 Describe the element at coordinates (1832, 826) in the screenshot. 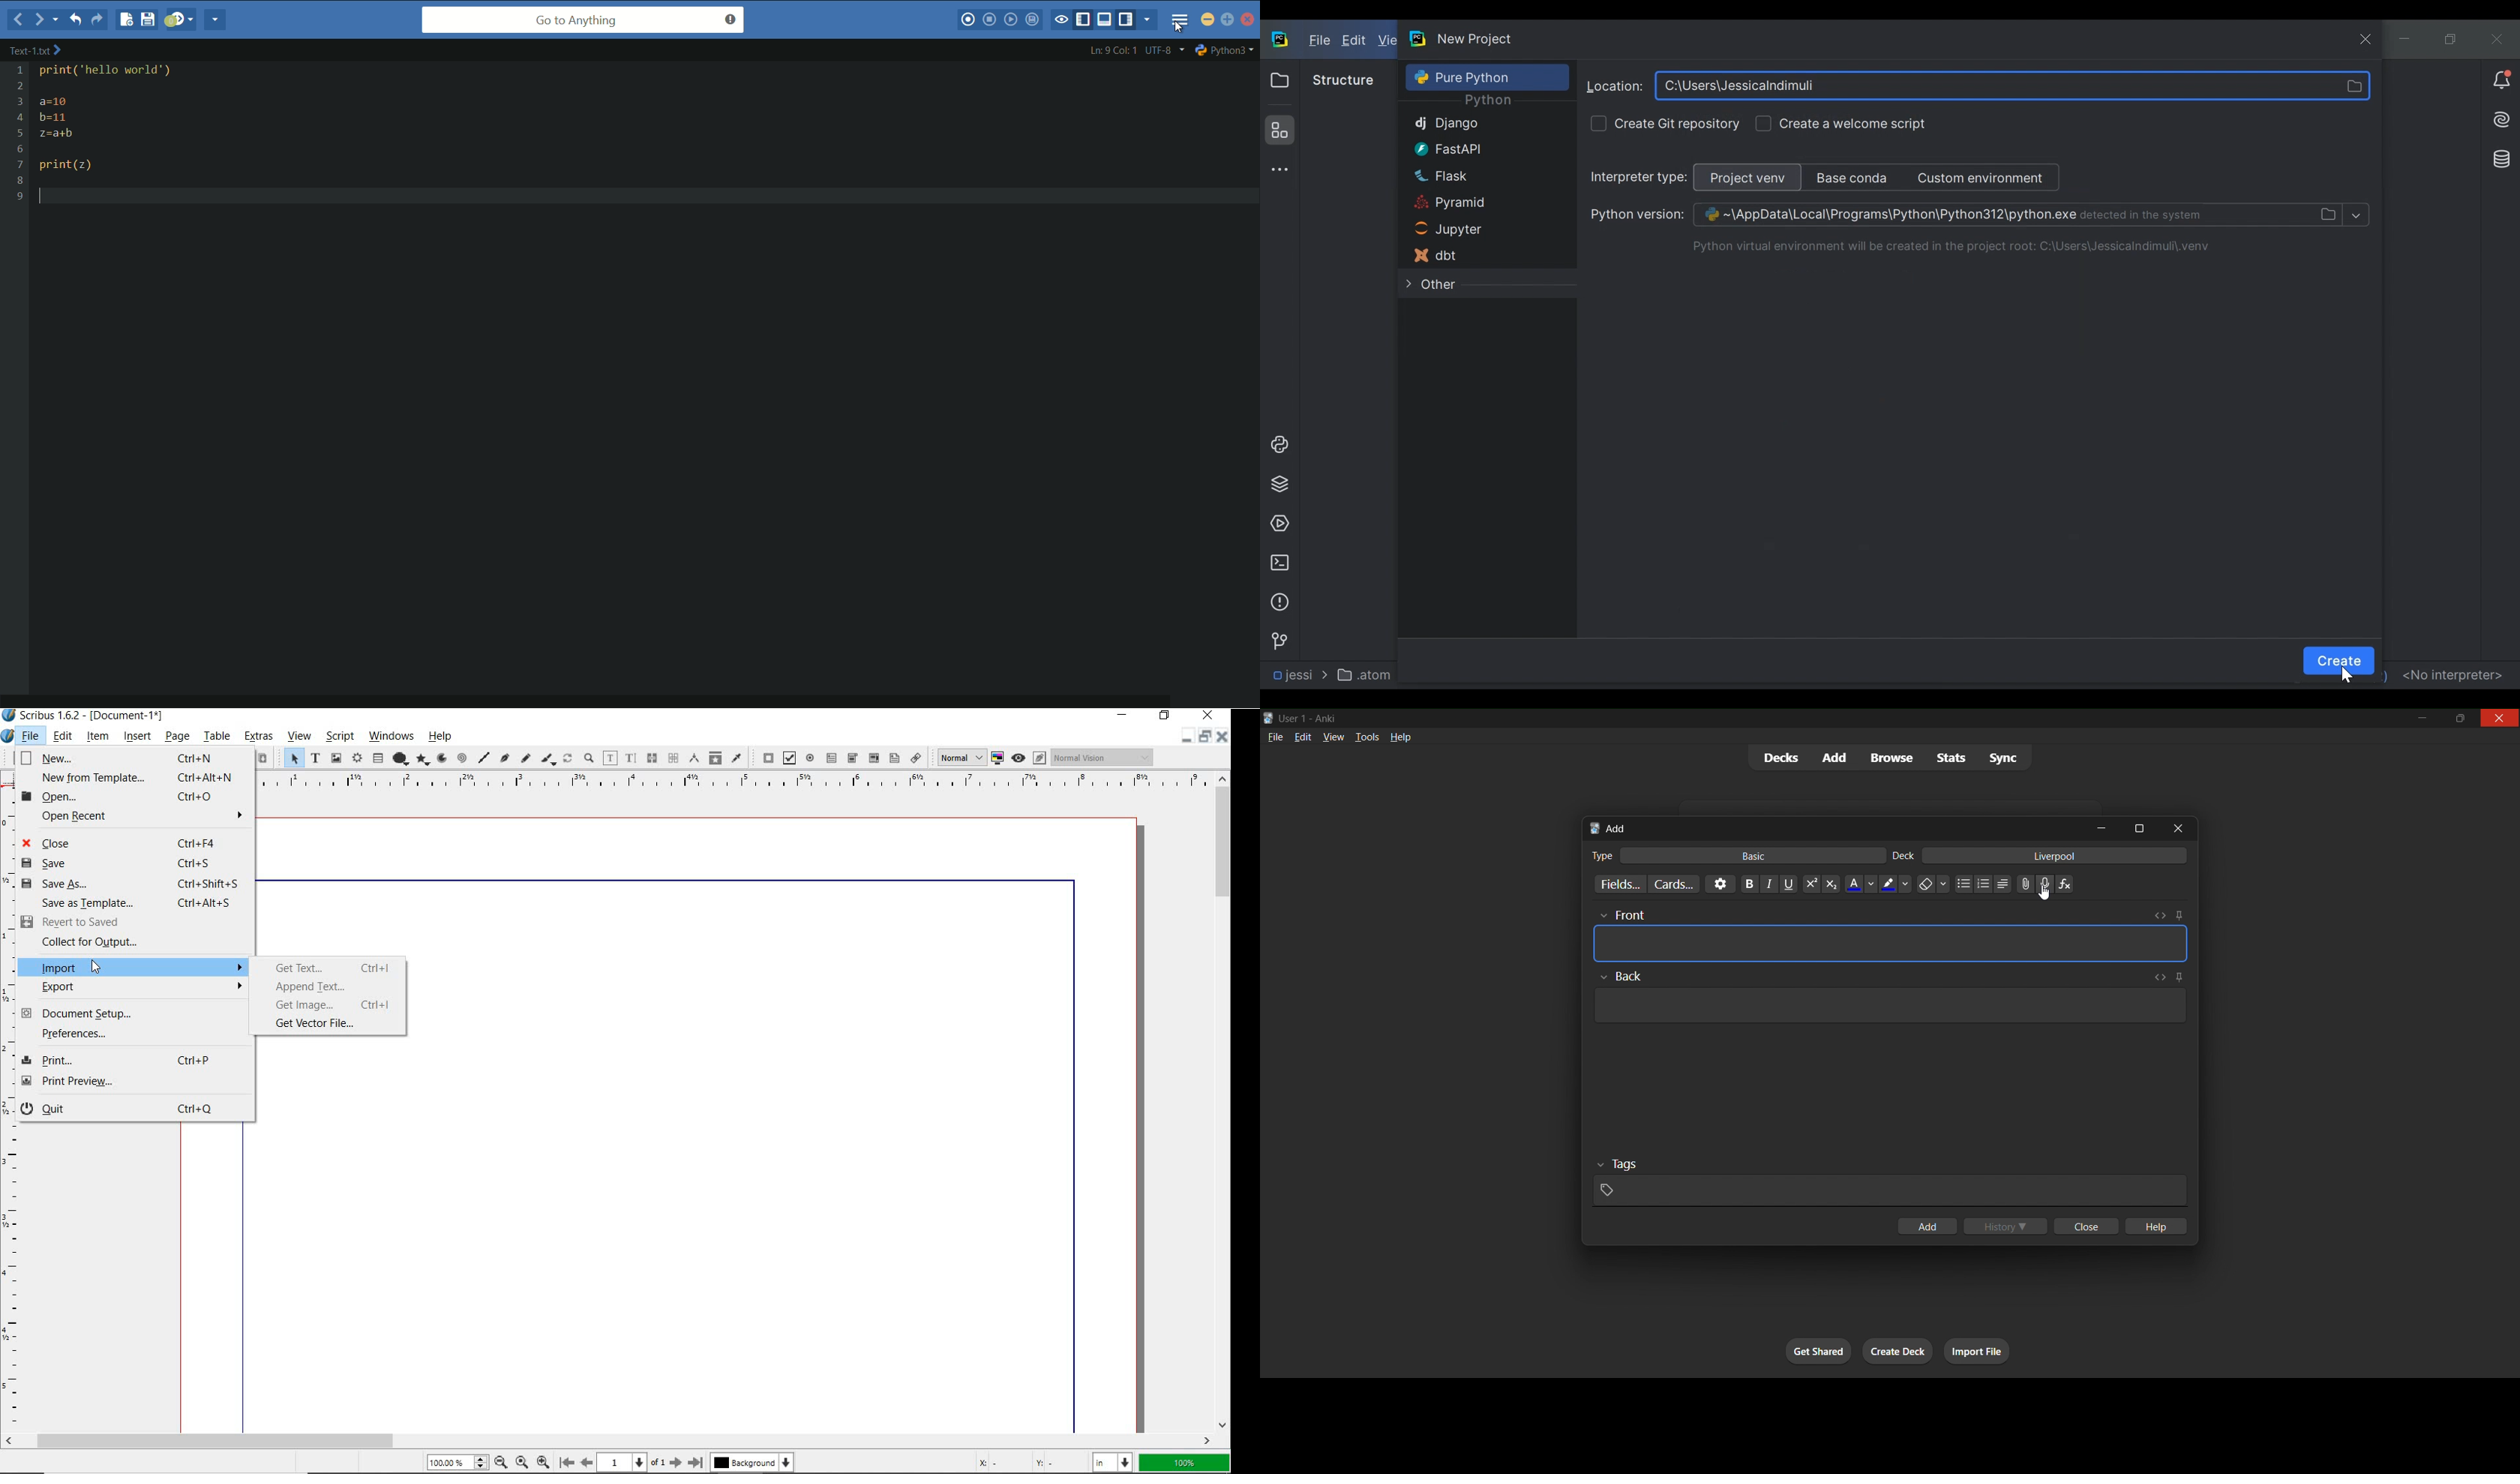

I see `tab title` at that location.